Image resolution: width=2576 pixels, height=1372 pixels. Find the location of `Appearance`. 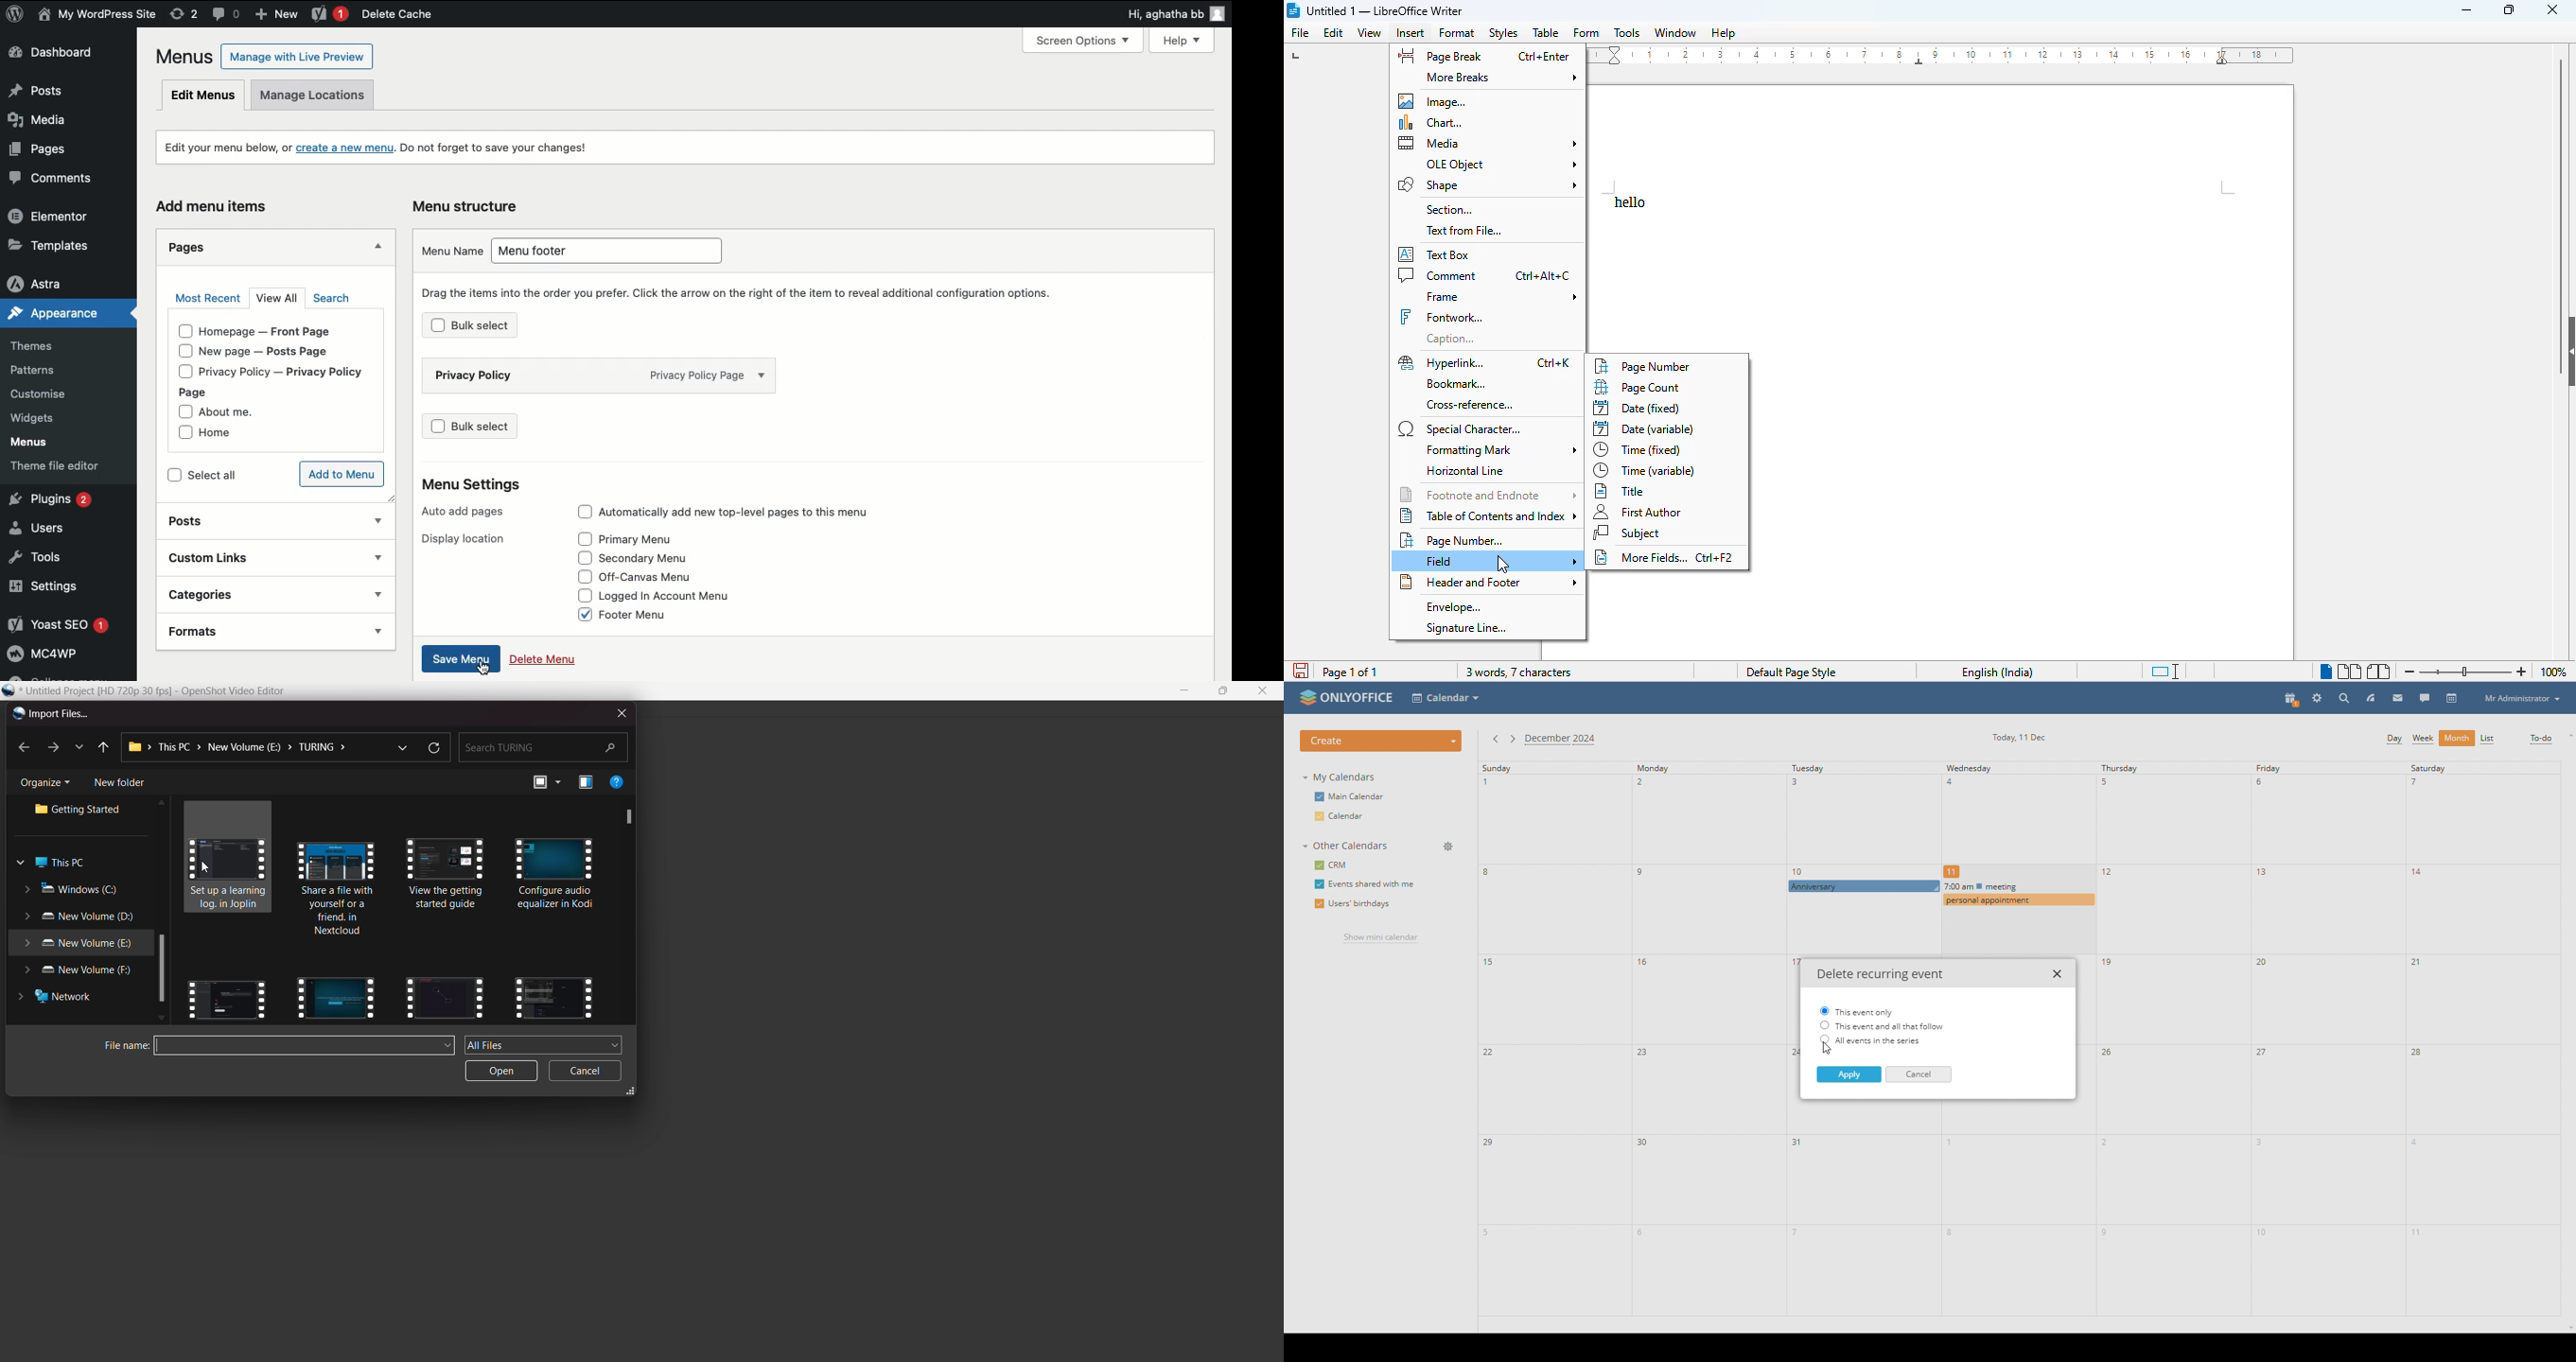

Appearance is located at coordinates (50, 317).